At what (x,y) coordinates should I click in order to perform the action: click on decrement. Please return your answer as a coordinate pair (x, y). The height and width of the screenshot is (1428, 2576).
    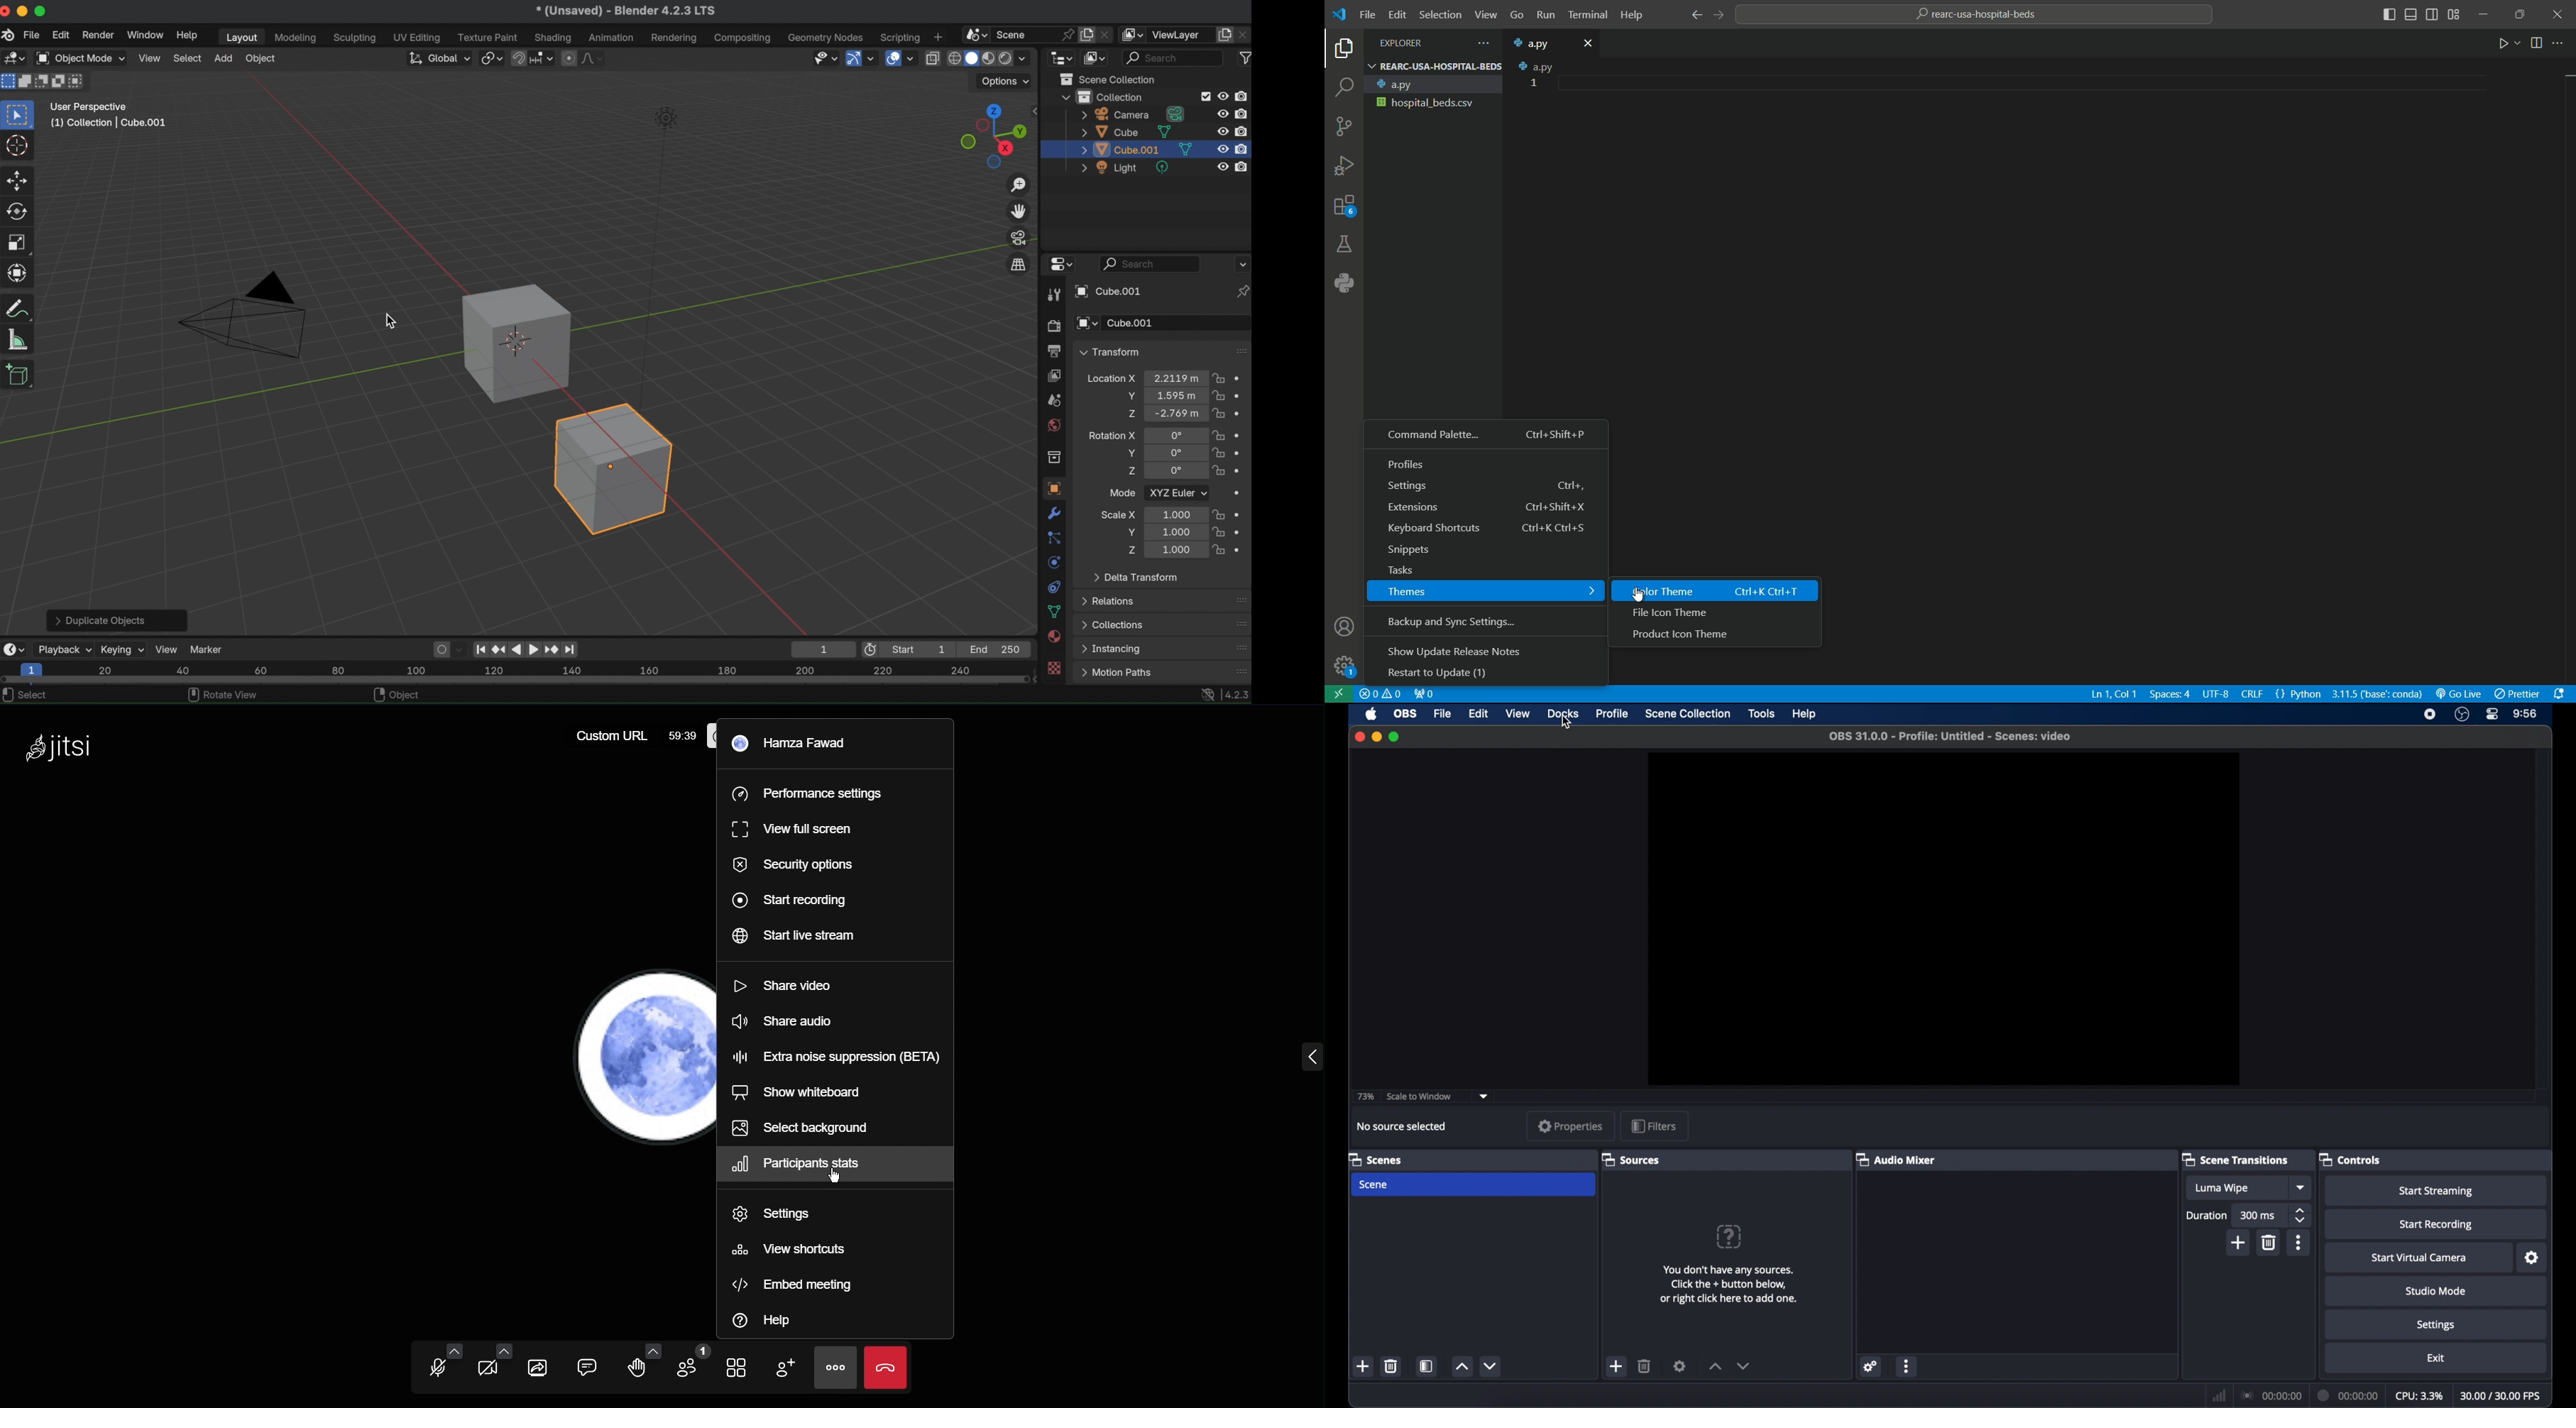
    Looking at the image, I should click on (1743, 1365).